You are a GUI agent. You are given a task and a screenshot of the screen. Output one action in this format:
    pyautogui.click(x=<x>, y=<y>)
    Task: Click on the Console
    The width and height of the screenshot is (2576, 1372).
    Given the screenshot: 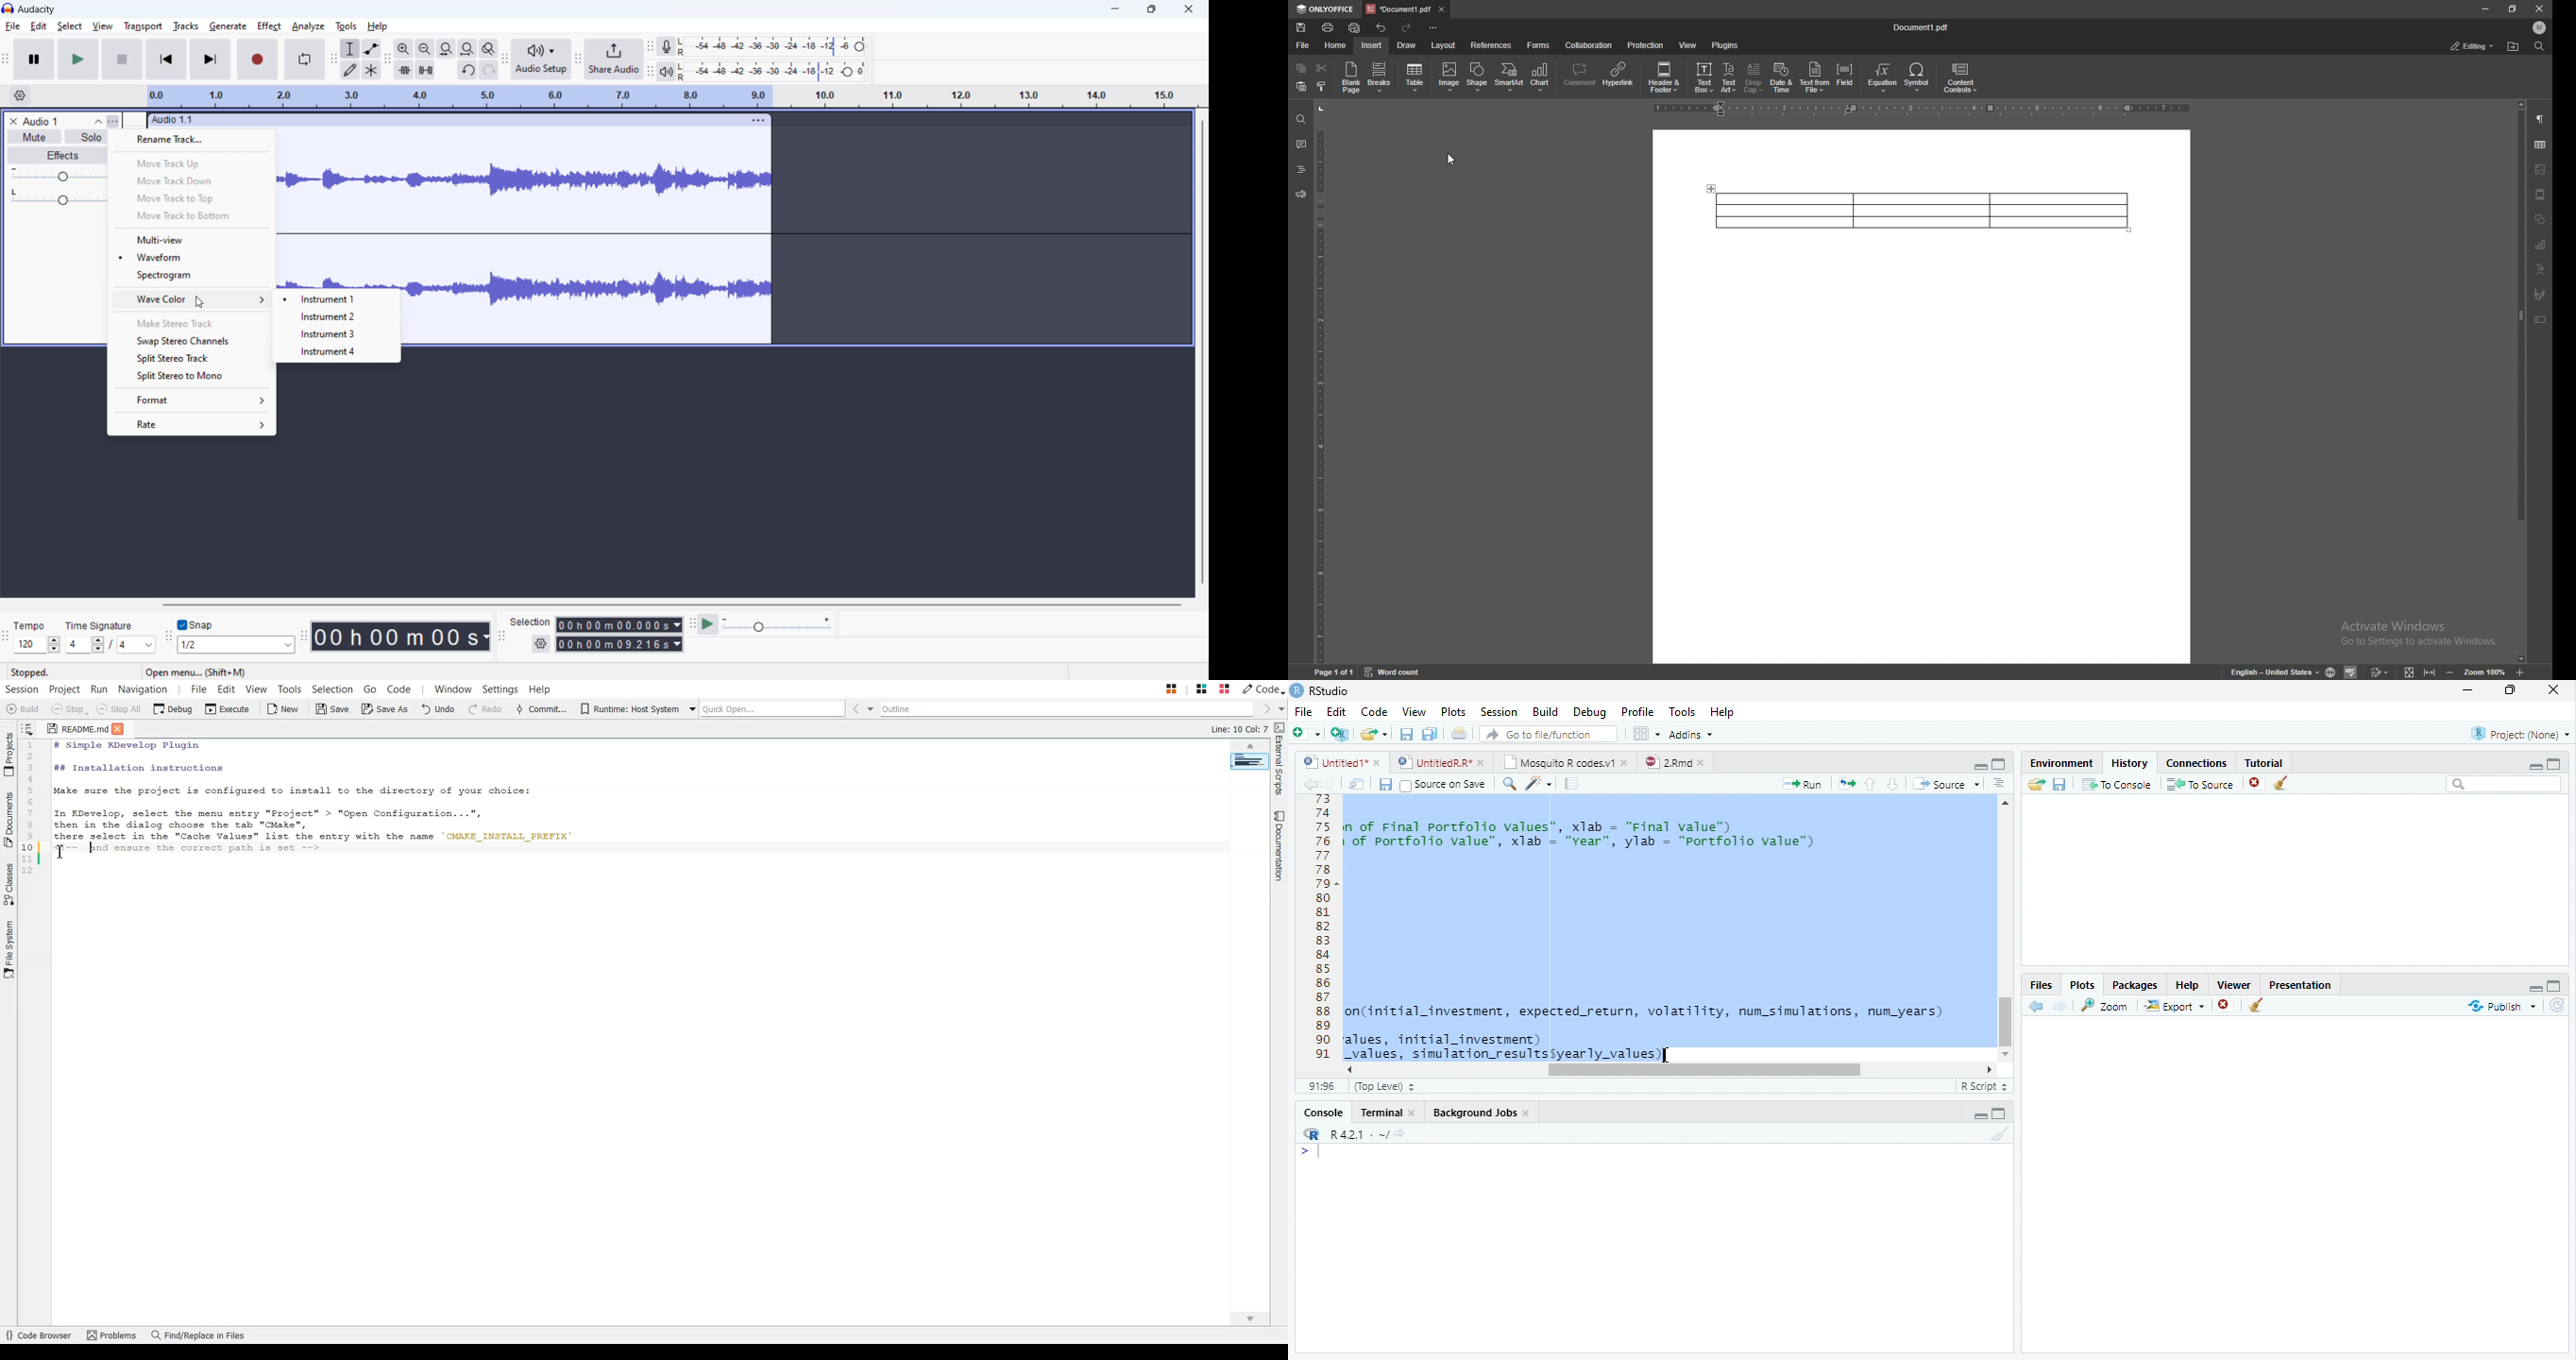 What is the action you would take?
    pyautogui.click(x=1324, y=1112)
    